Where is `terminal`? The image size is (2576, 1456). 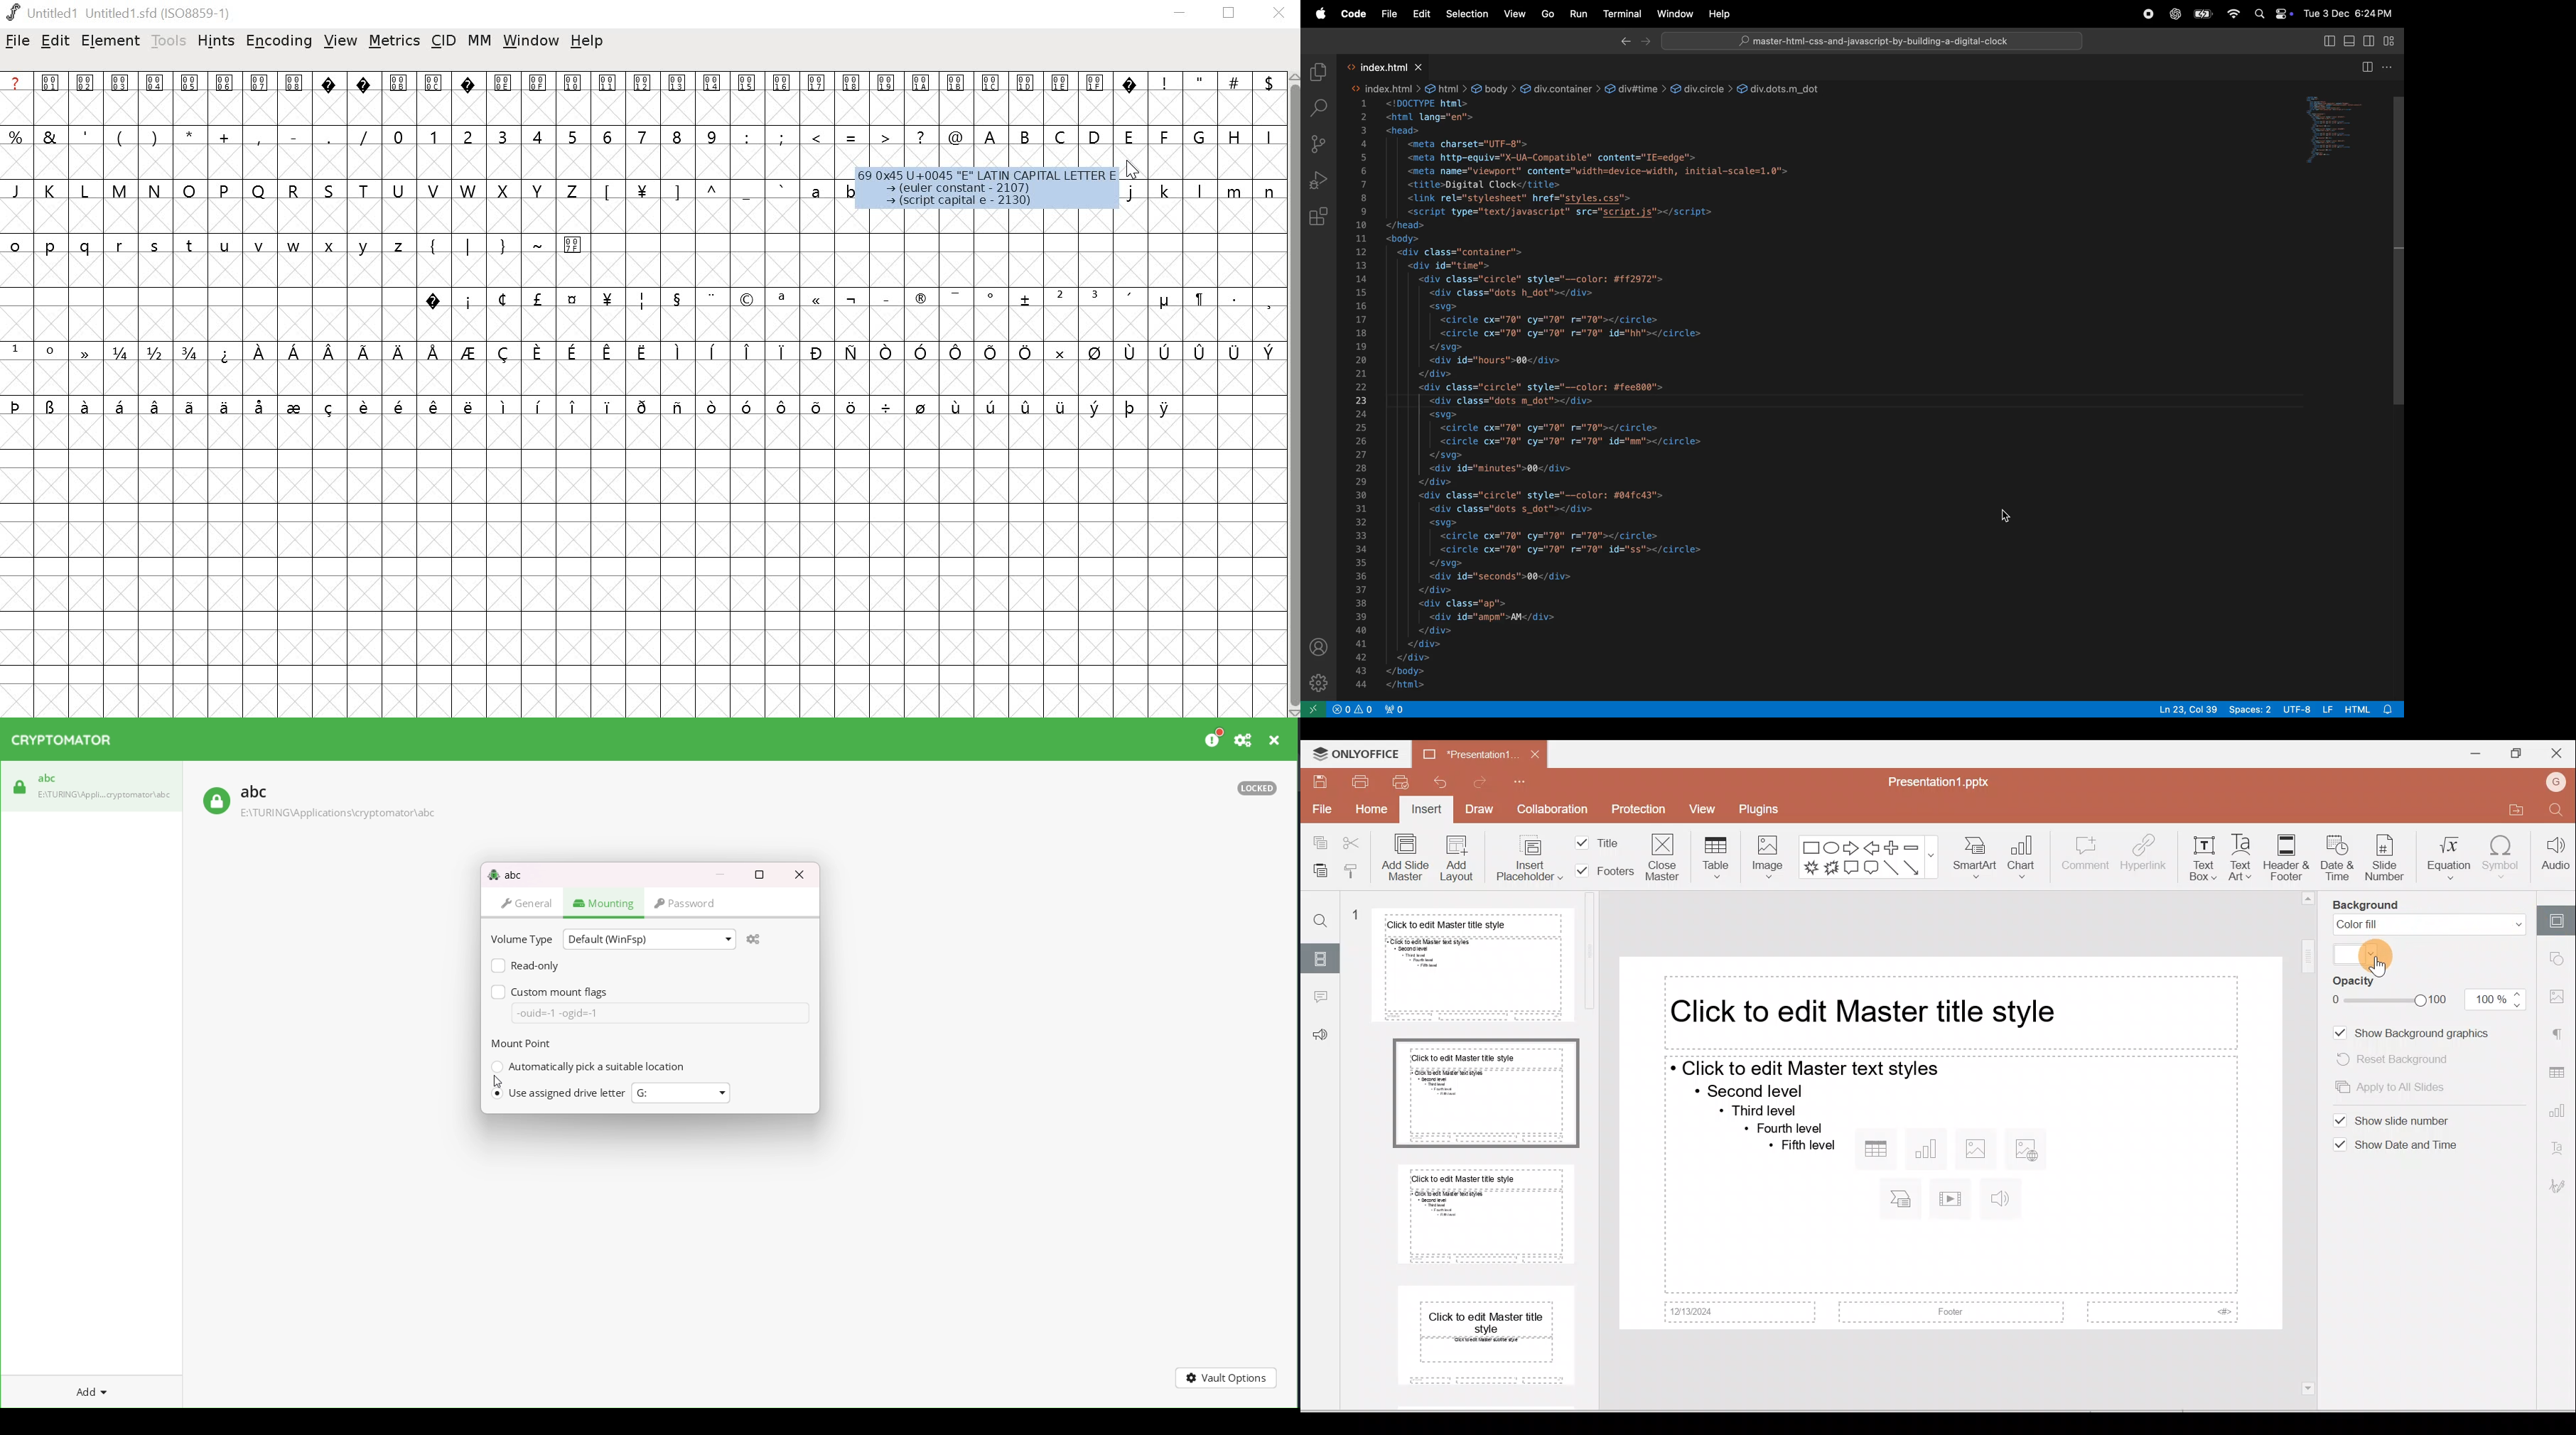
terminal is located at coordinates (1623, 12).